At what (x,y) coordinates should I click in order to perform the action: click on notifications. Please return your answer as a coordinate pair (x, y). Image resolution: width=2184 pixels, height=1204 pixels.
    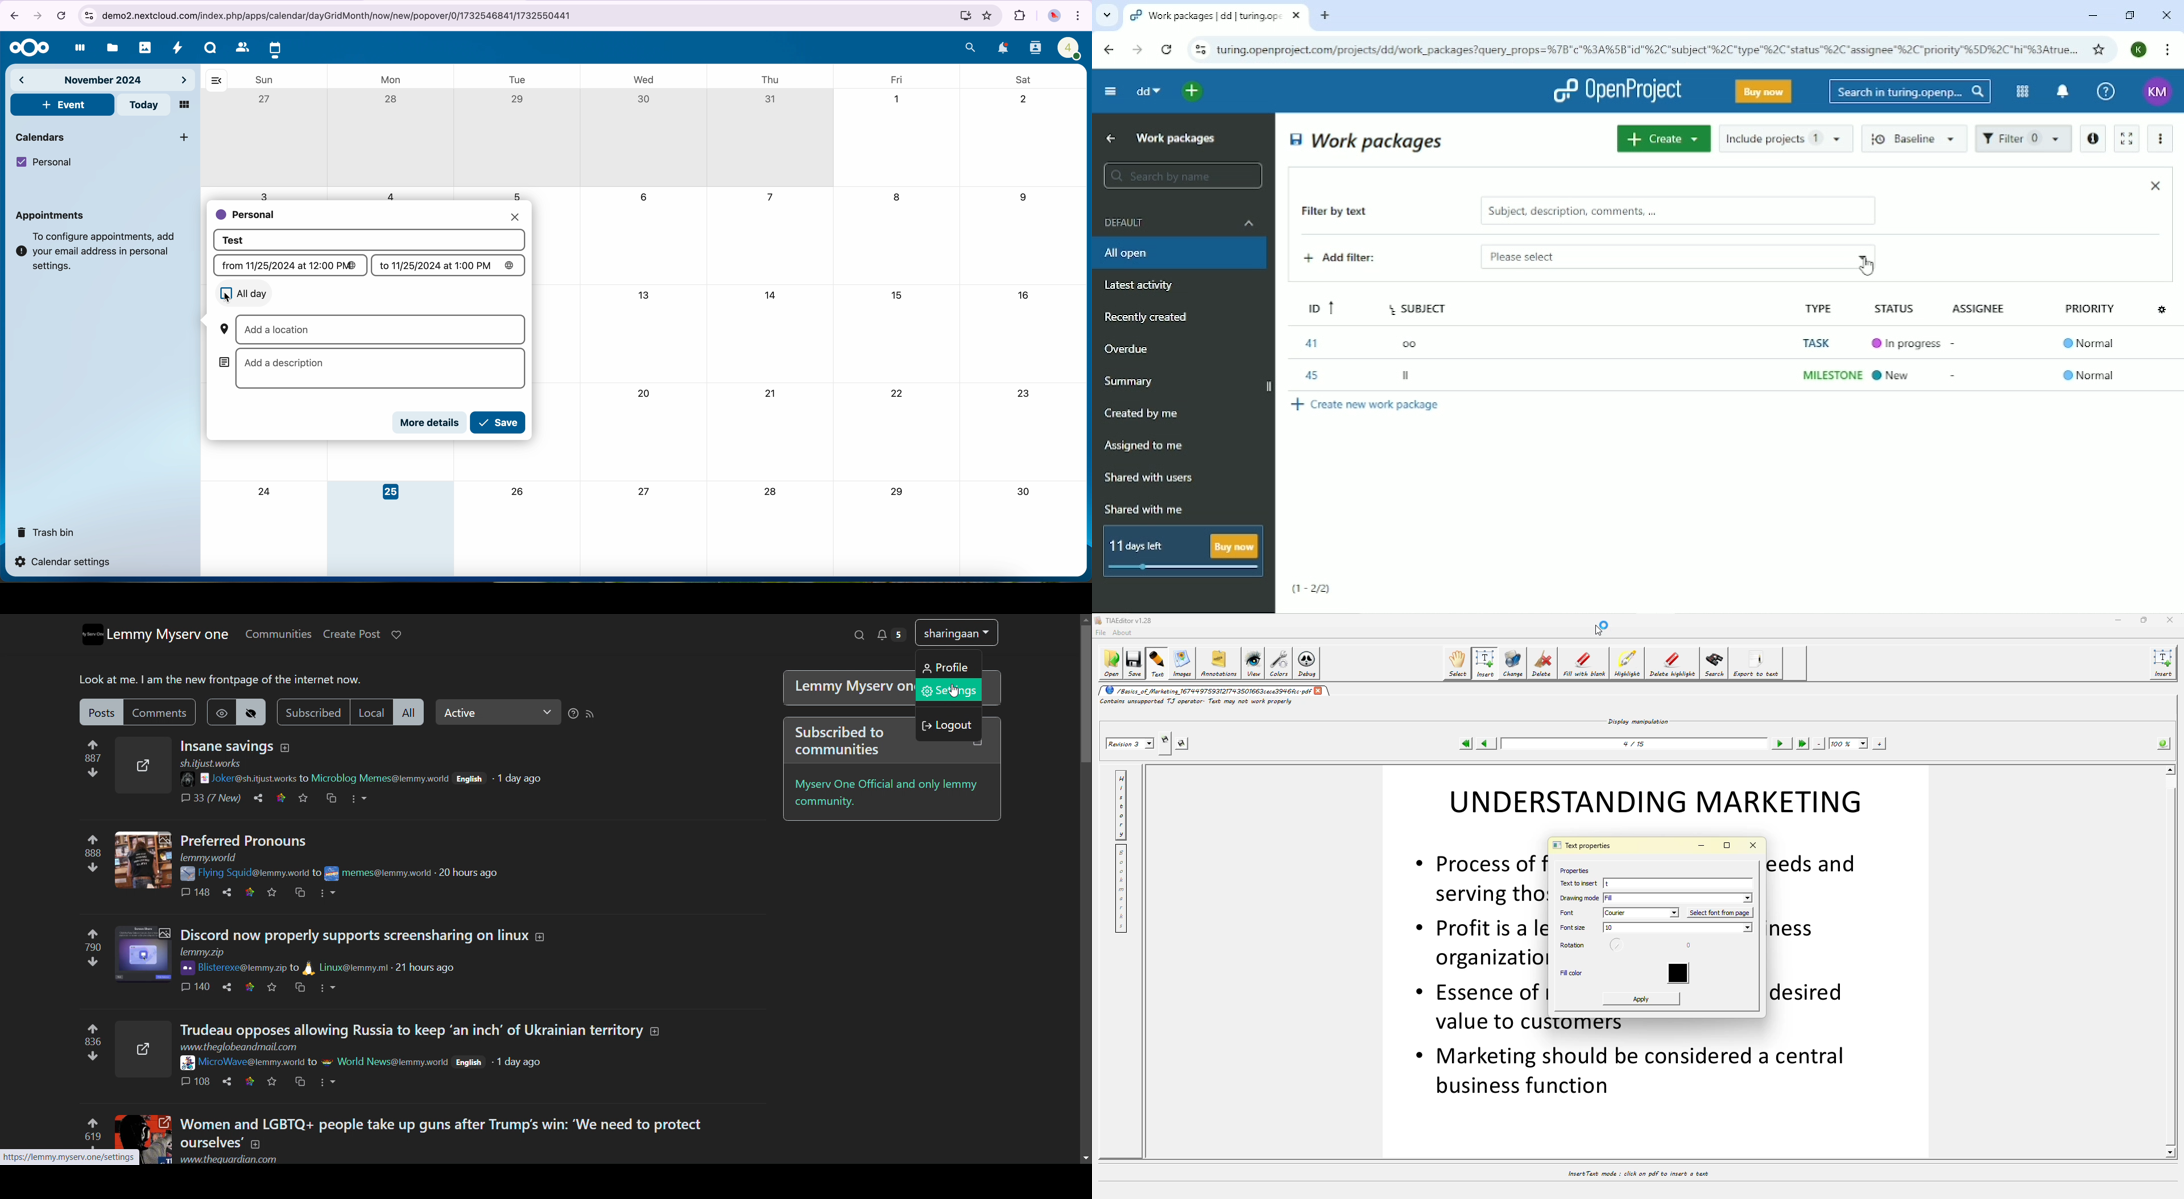
    Looking at the image, I should click on (1003, 49).